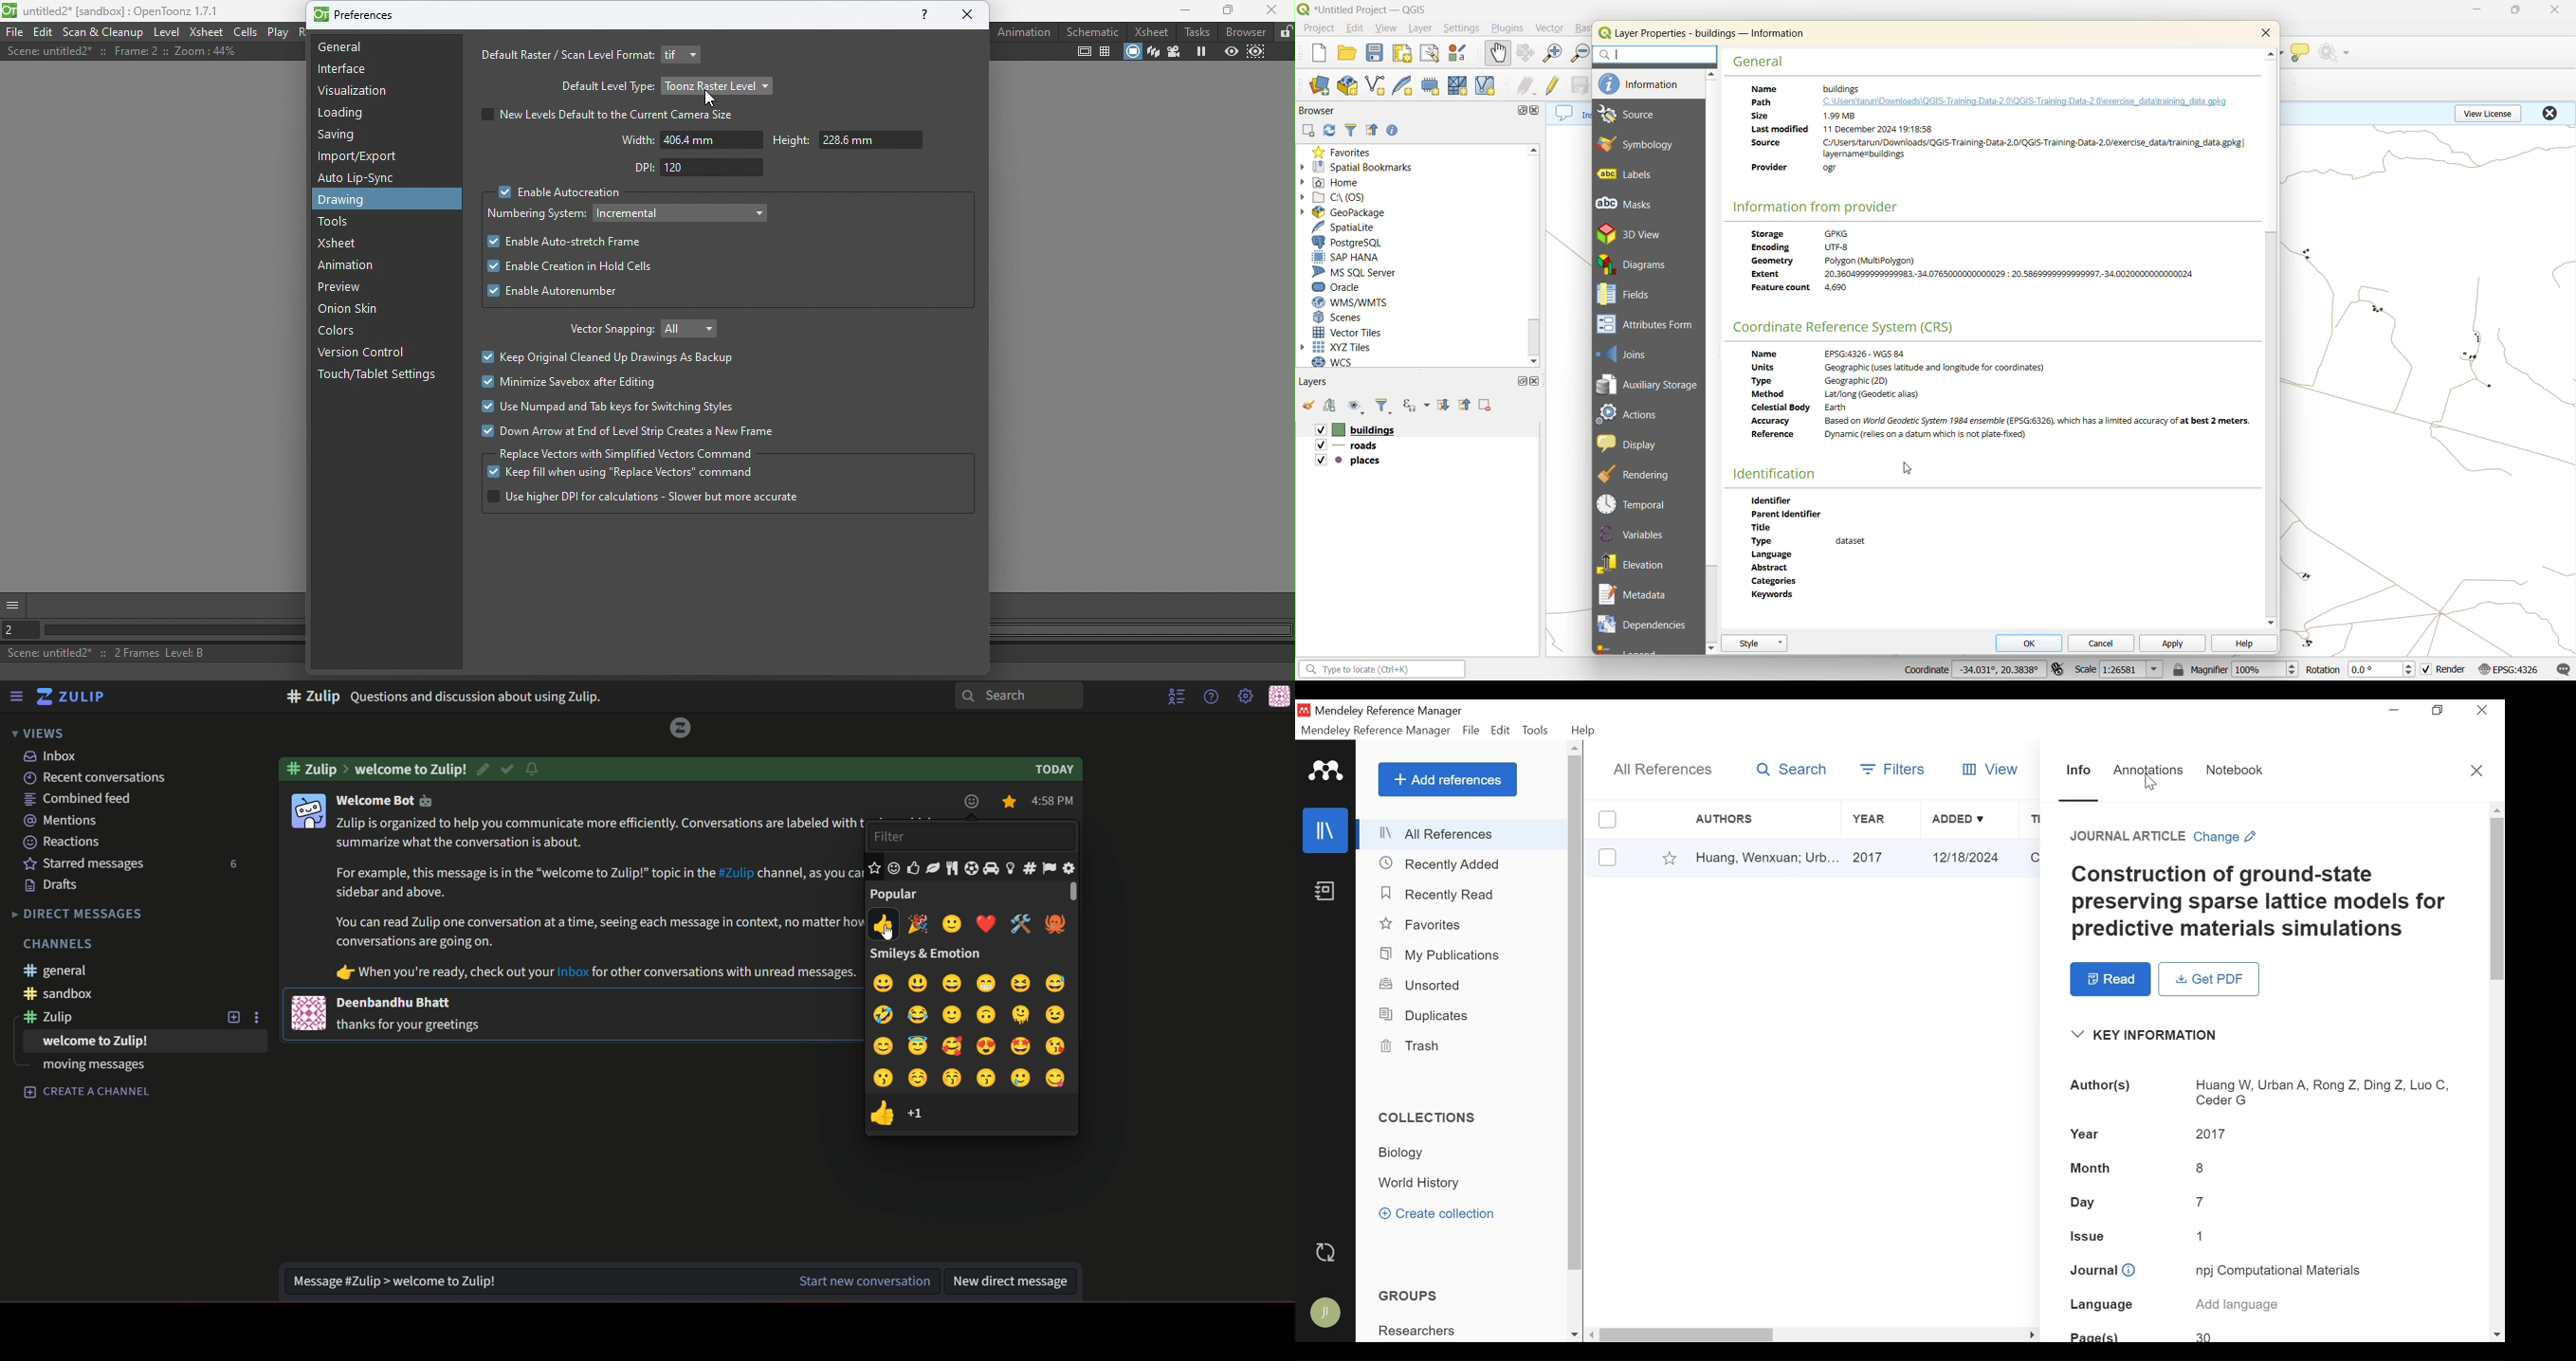  What do you see at coordinates (1225, 11) in the screenshot?
I see `Maximize` at bounding box center [1225, 11].